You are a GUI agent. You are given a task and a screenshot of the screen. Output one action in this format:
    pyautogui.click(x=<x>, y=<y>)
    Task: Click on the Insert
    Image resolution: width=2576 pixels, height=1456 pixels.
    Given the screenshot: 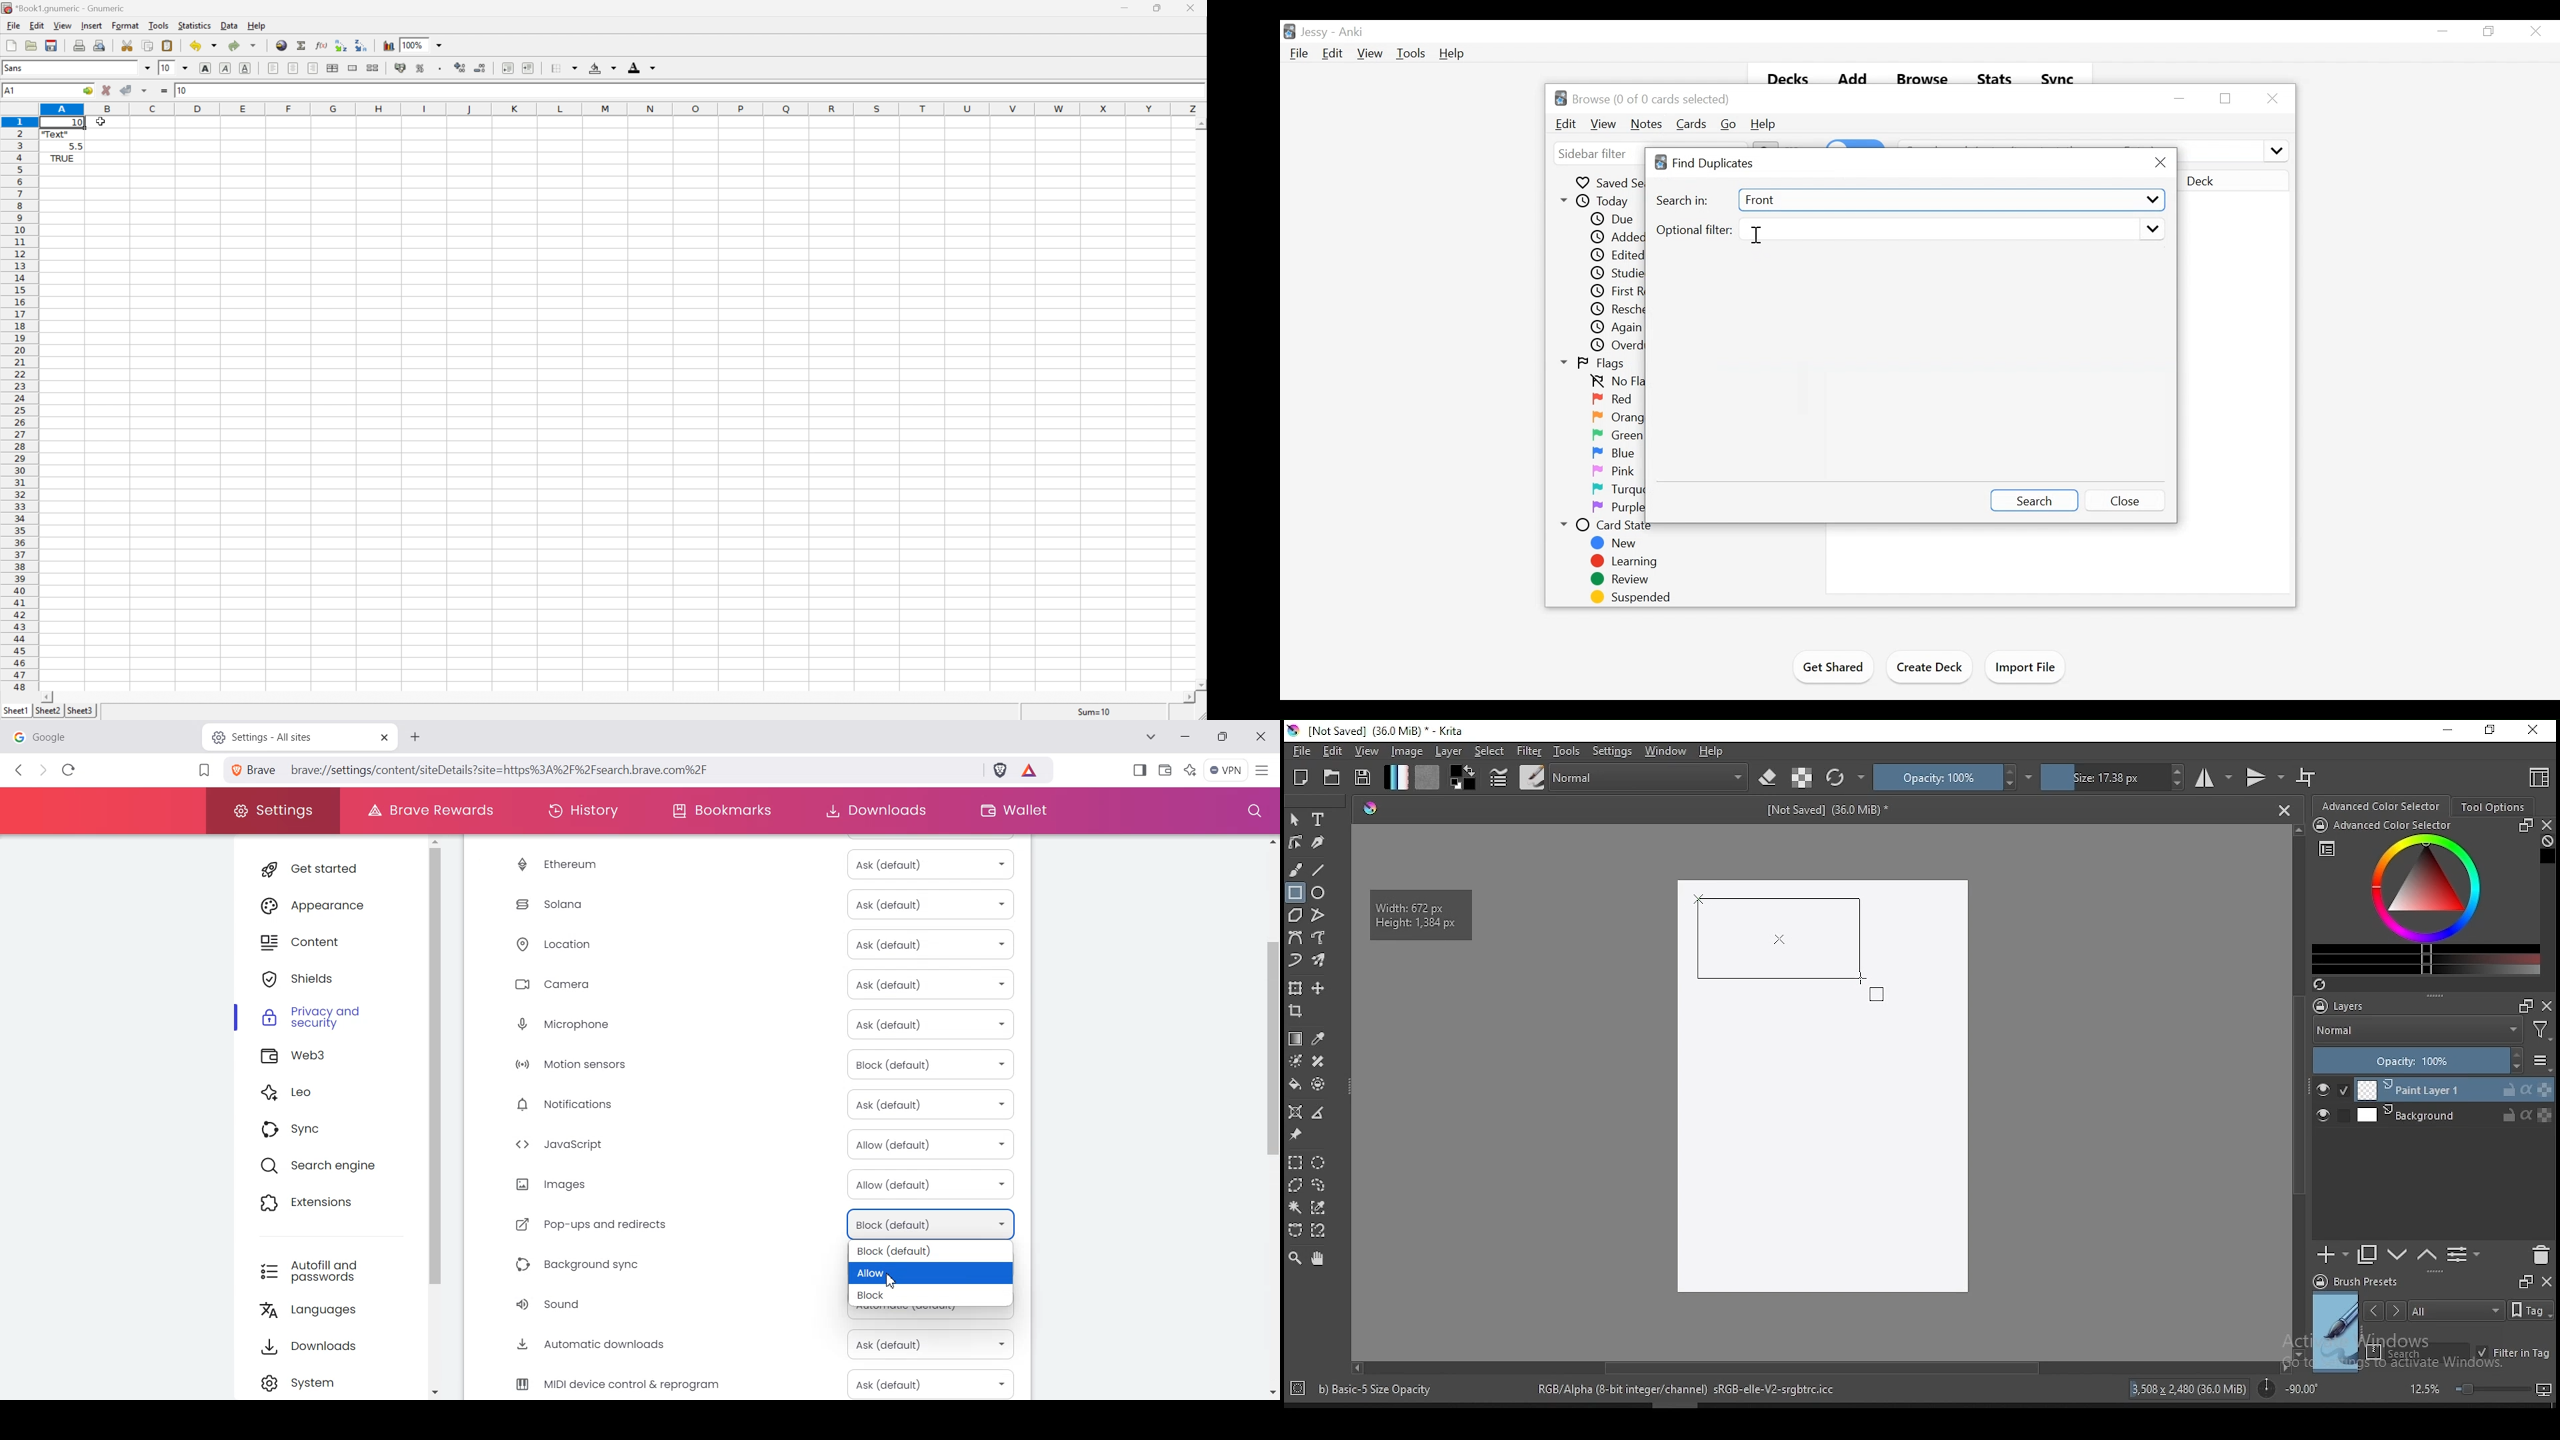 What is the action you would take?
    pyautogui.click(x=91, y=25)
    